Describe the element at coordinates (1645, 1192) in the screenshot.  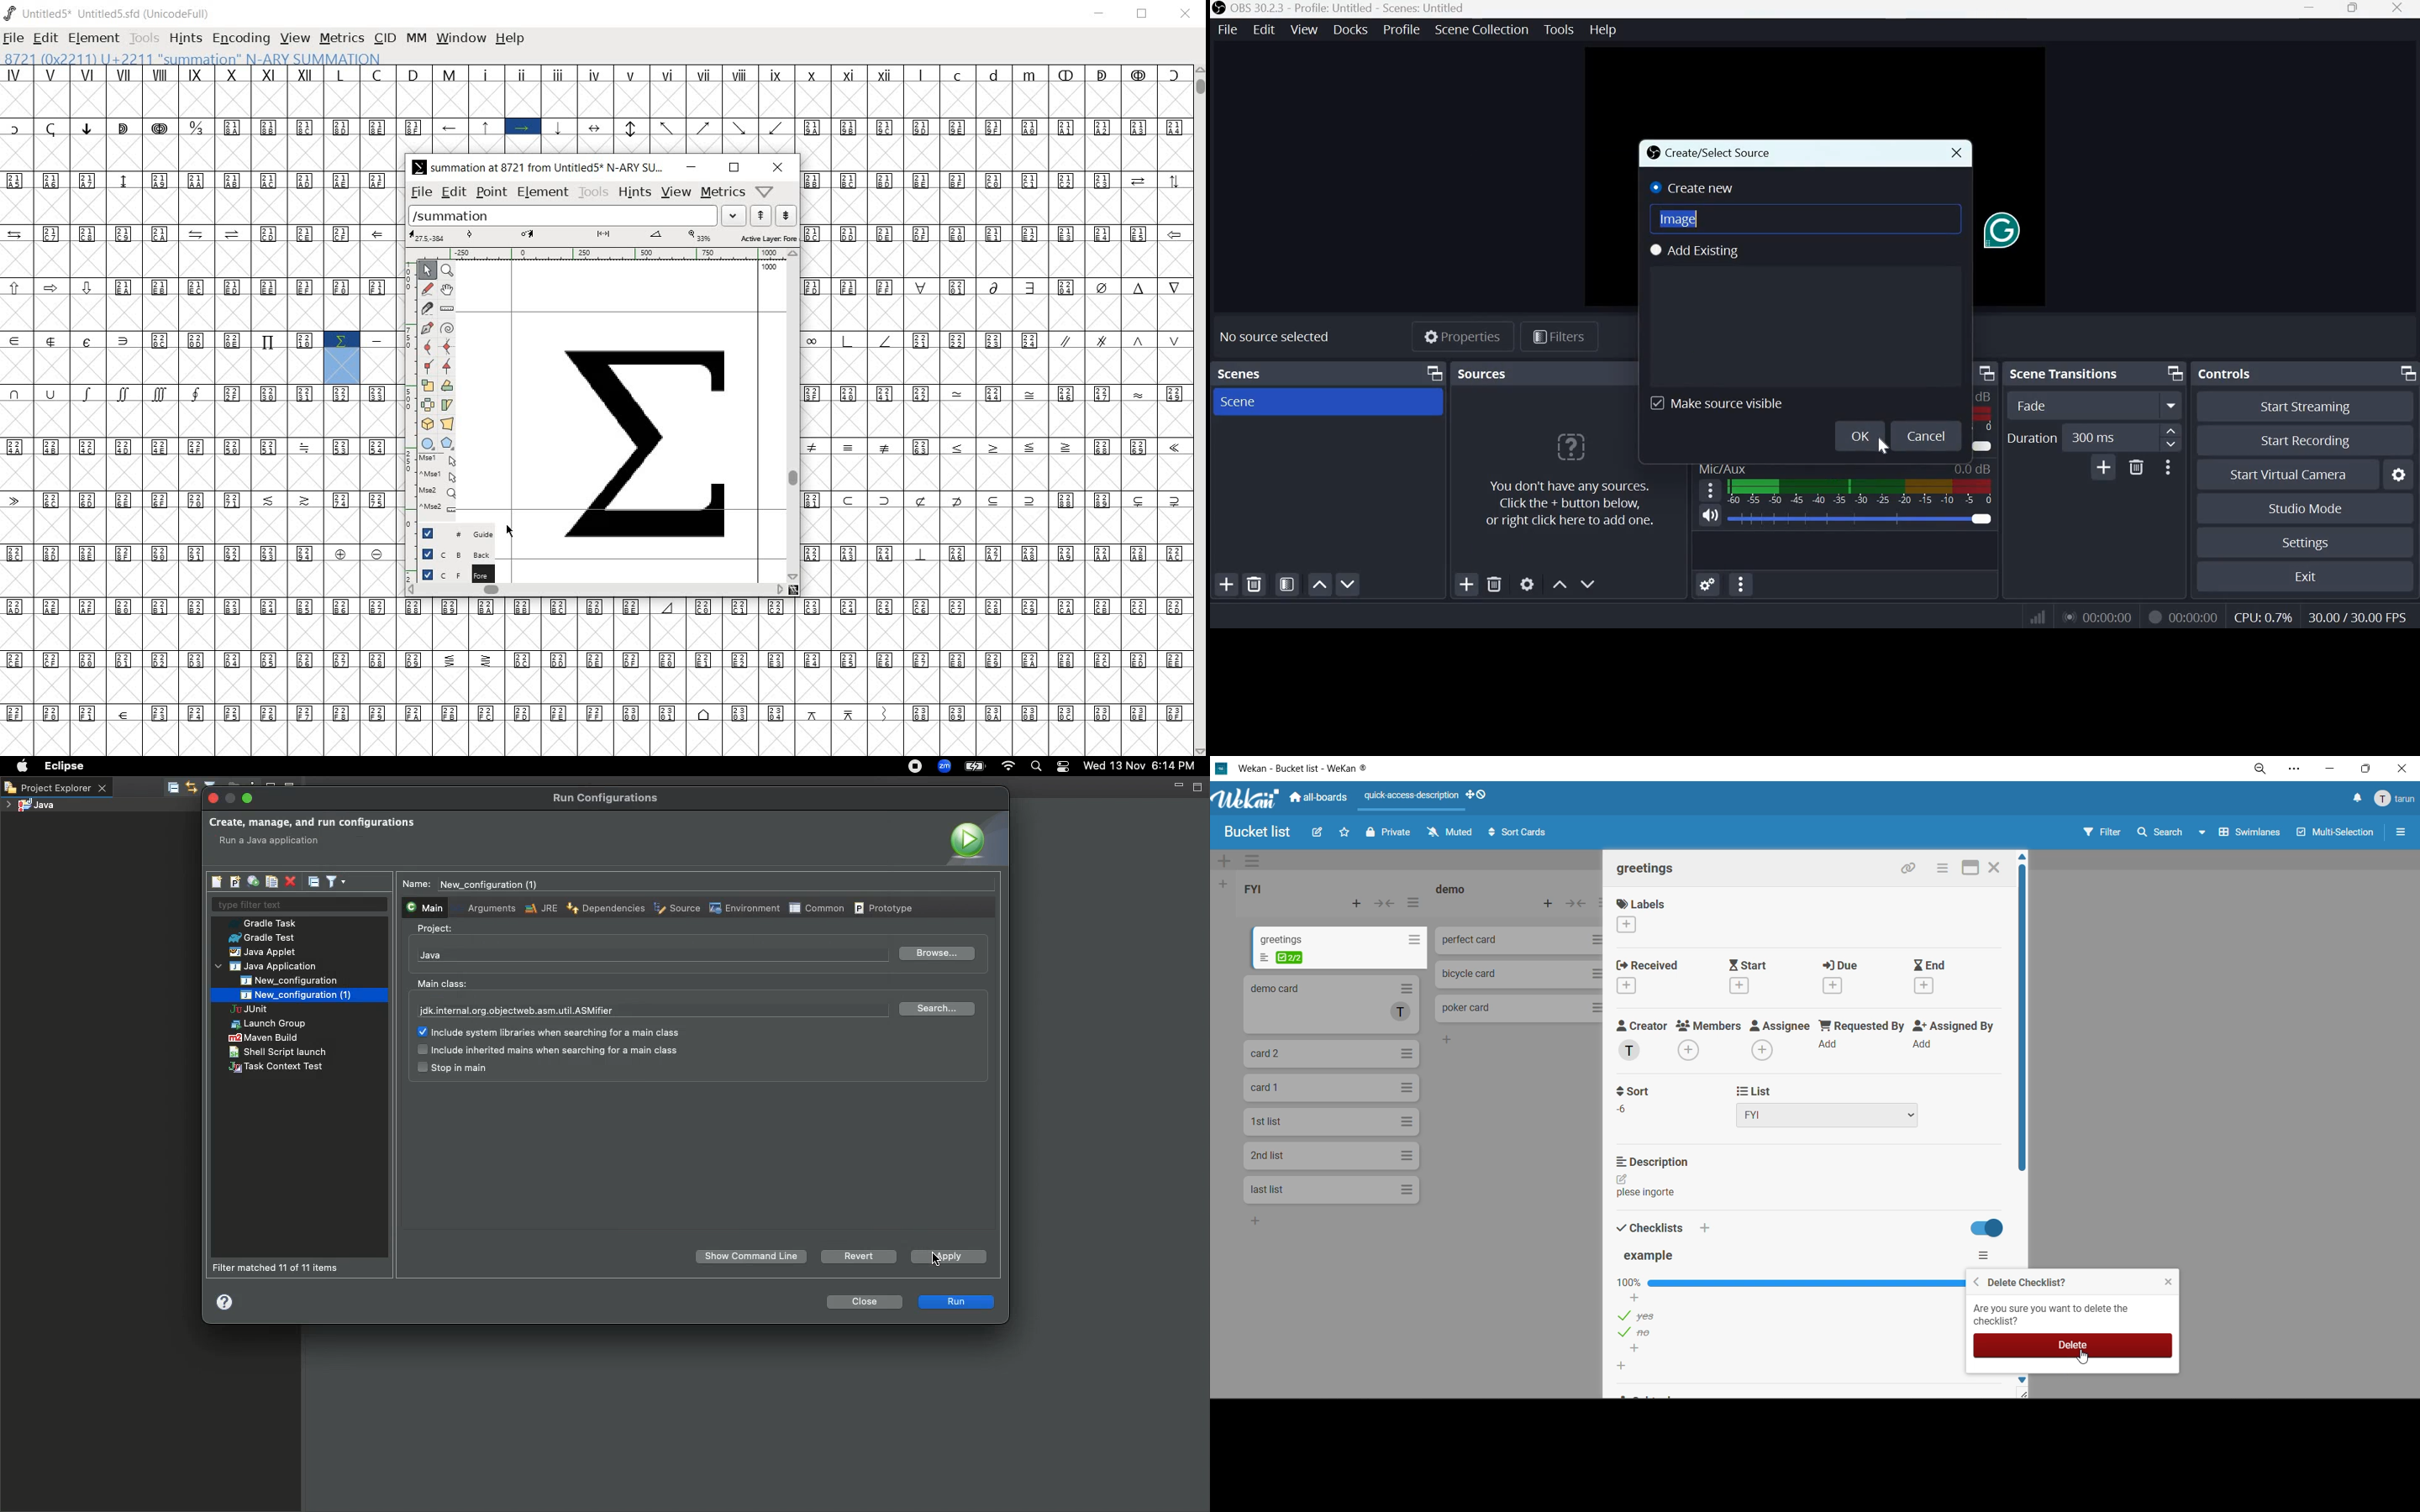
I see `text` at that location.